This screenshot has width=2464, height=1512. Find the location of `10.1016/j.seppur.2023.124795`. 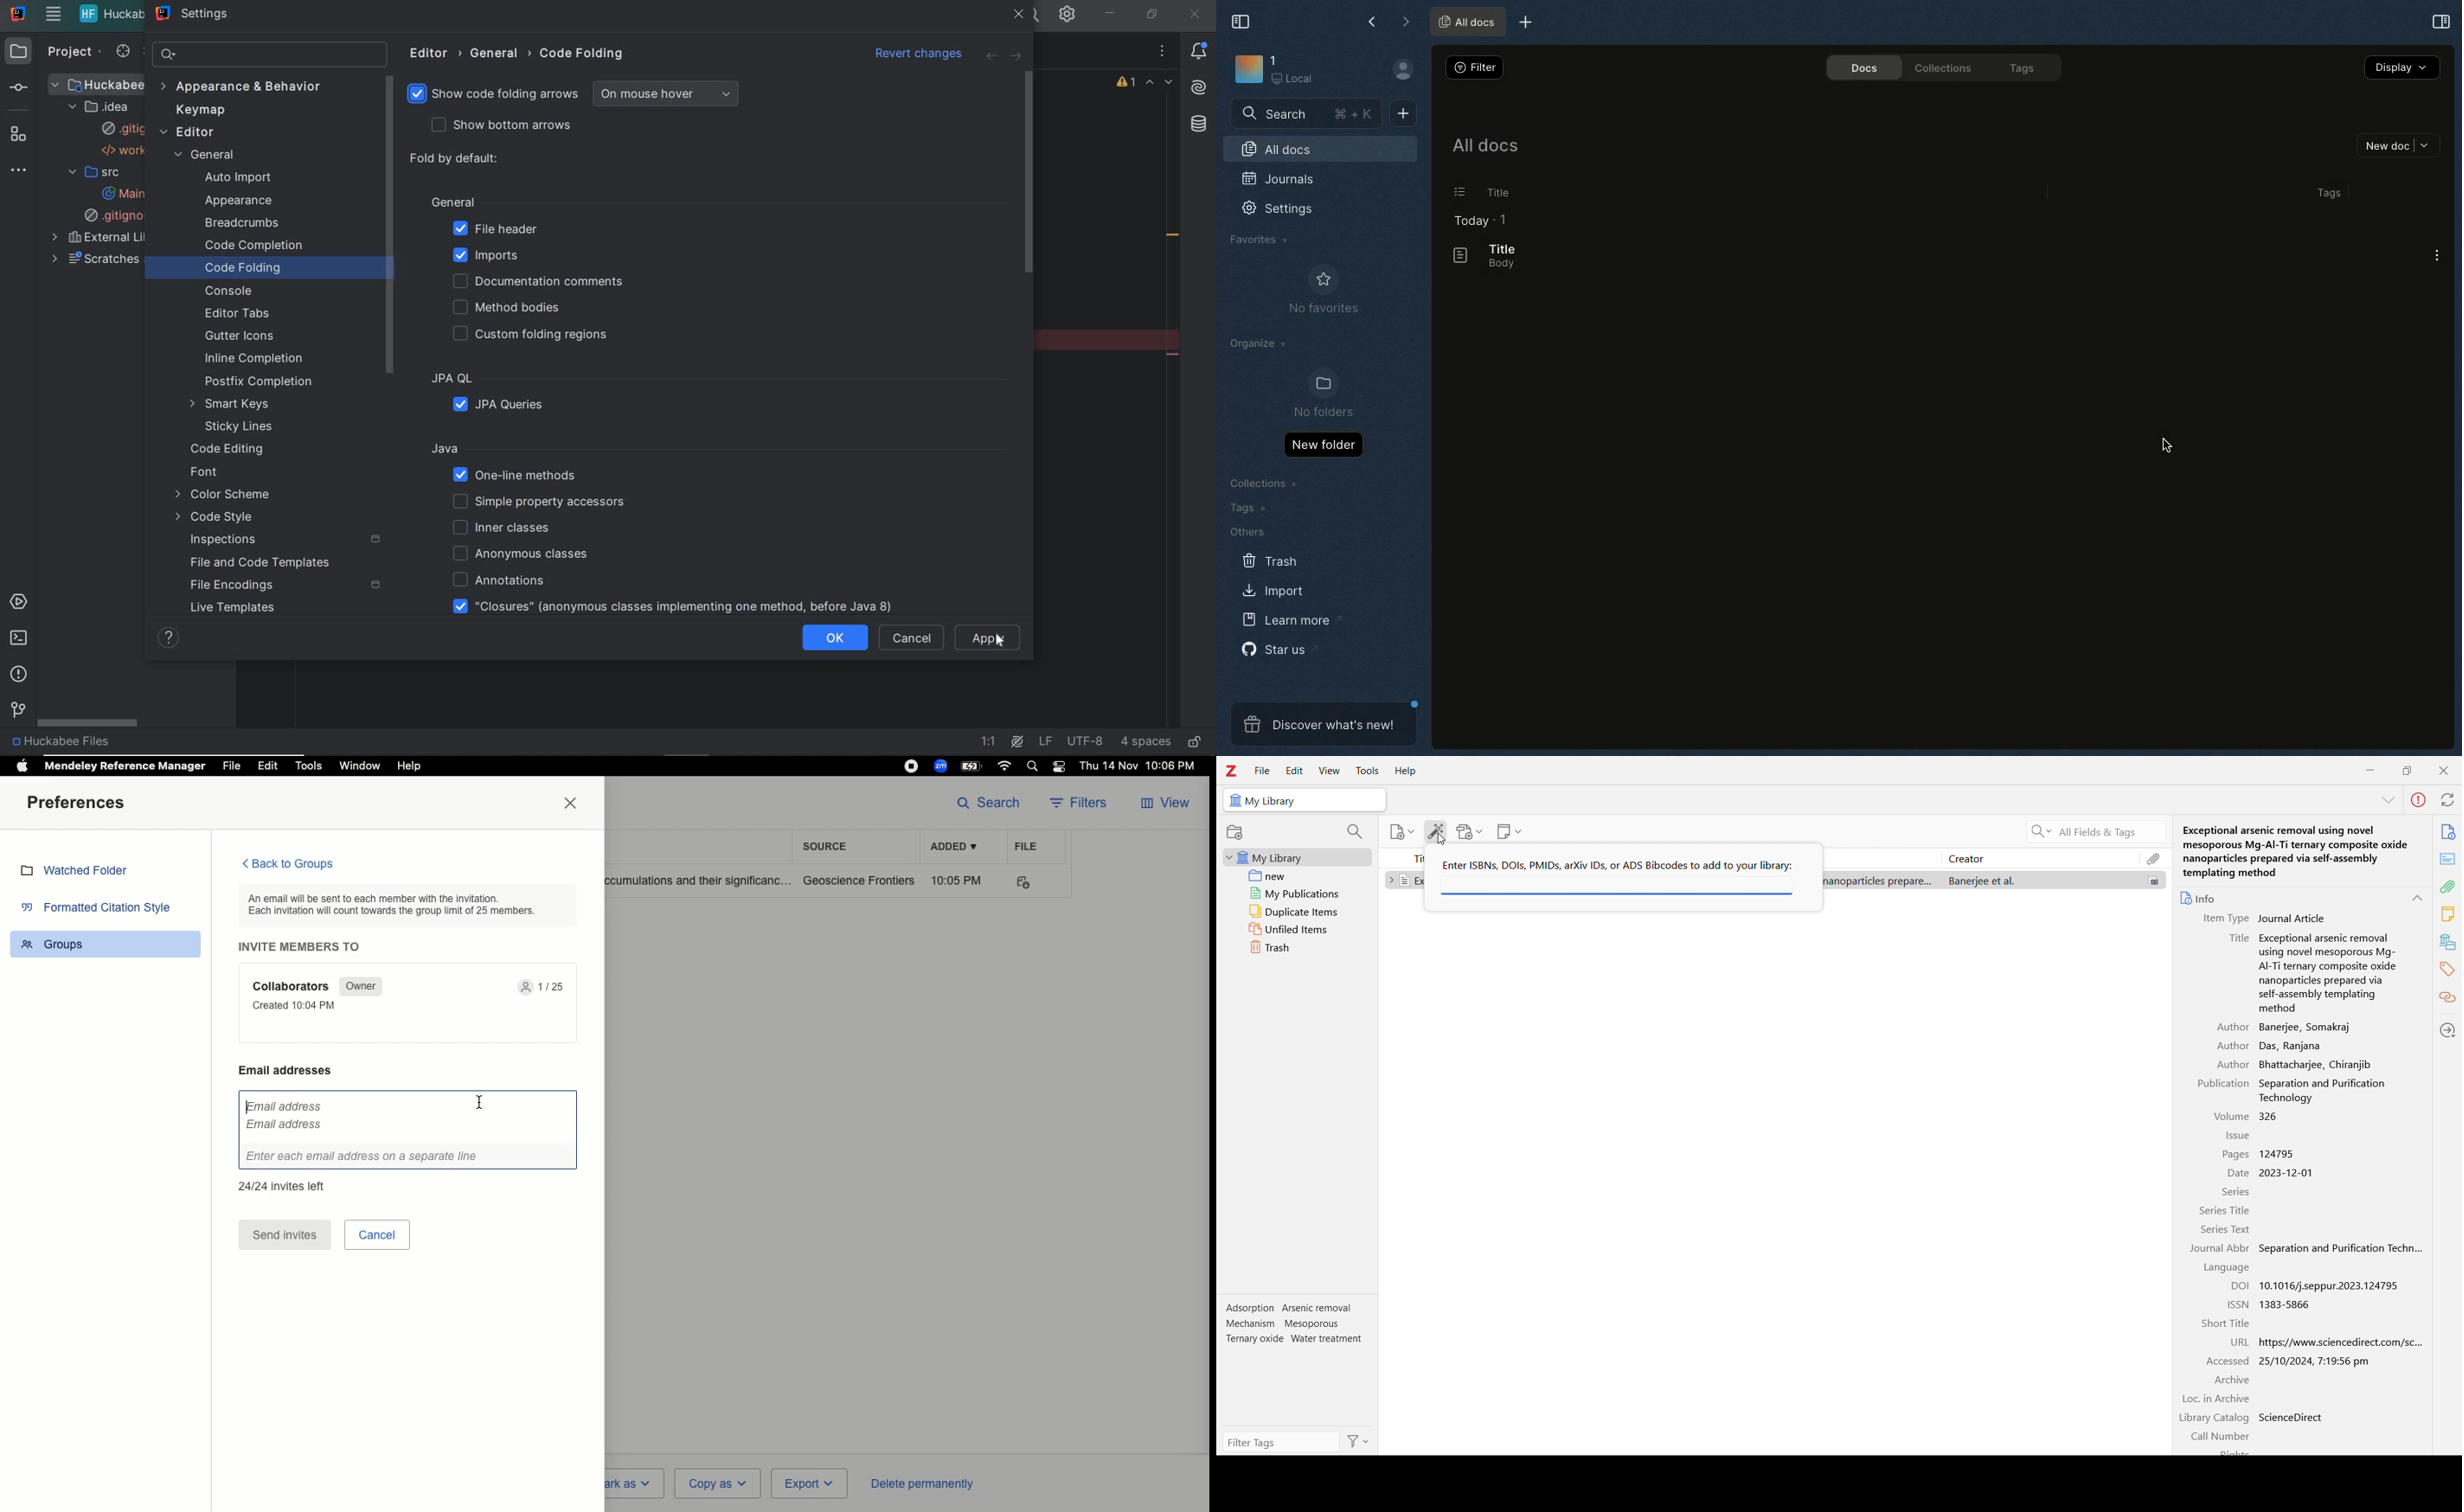

10.1016/j.seppur.2023.124795 is located at coordinates (2331, 1285).